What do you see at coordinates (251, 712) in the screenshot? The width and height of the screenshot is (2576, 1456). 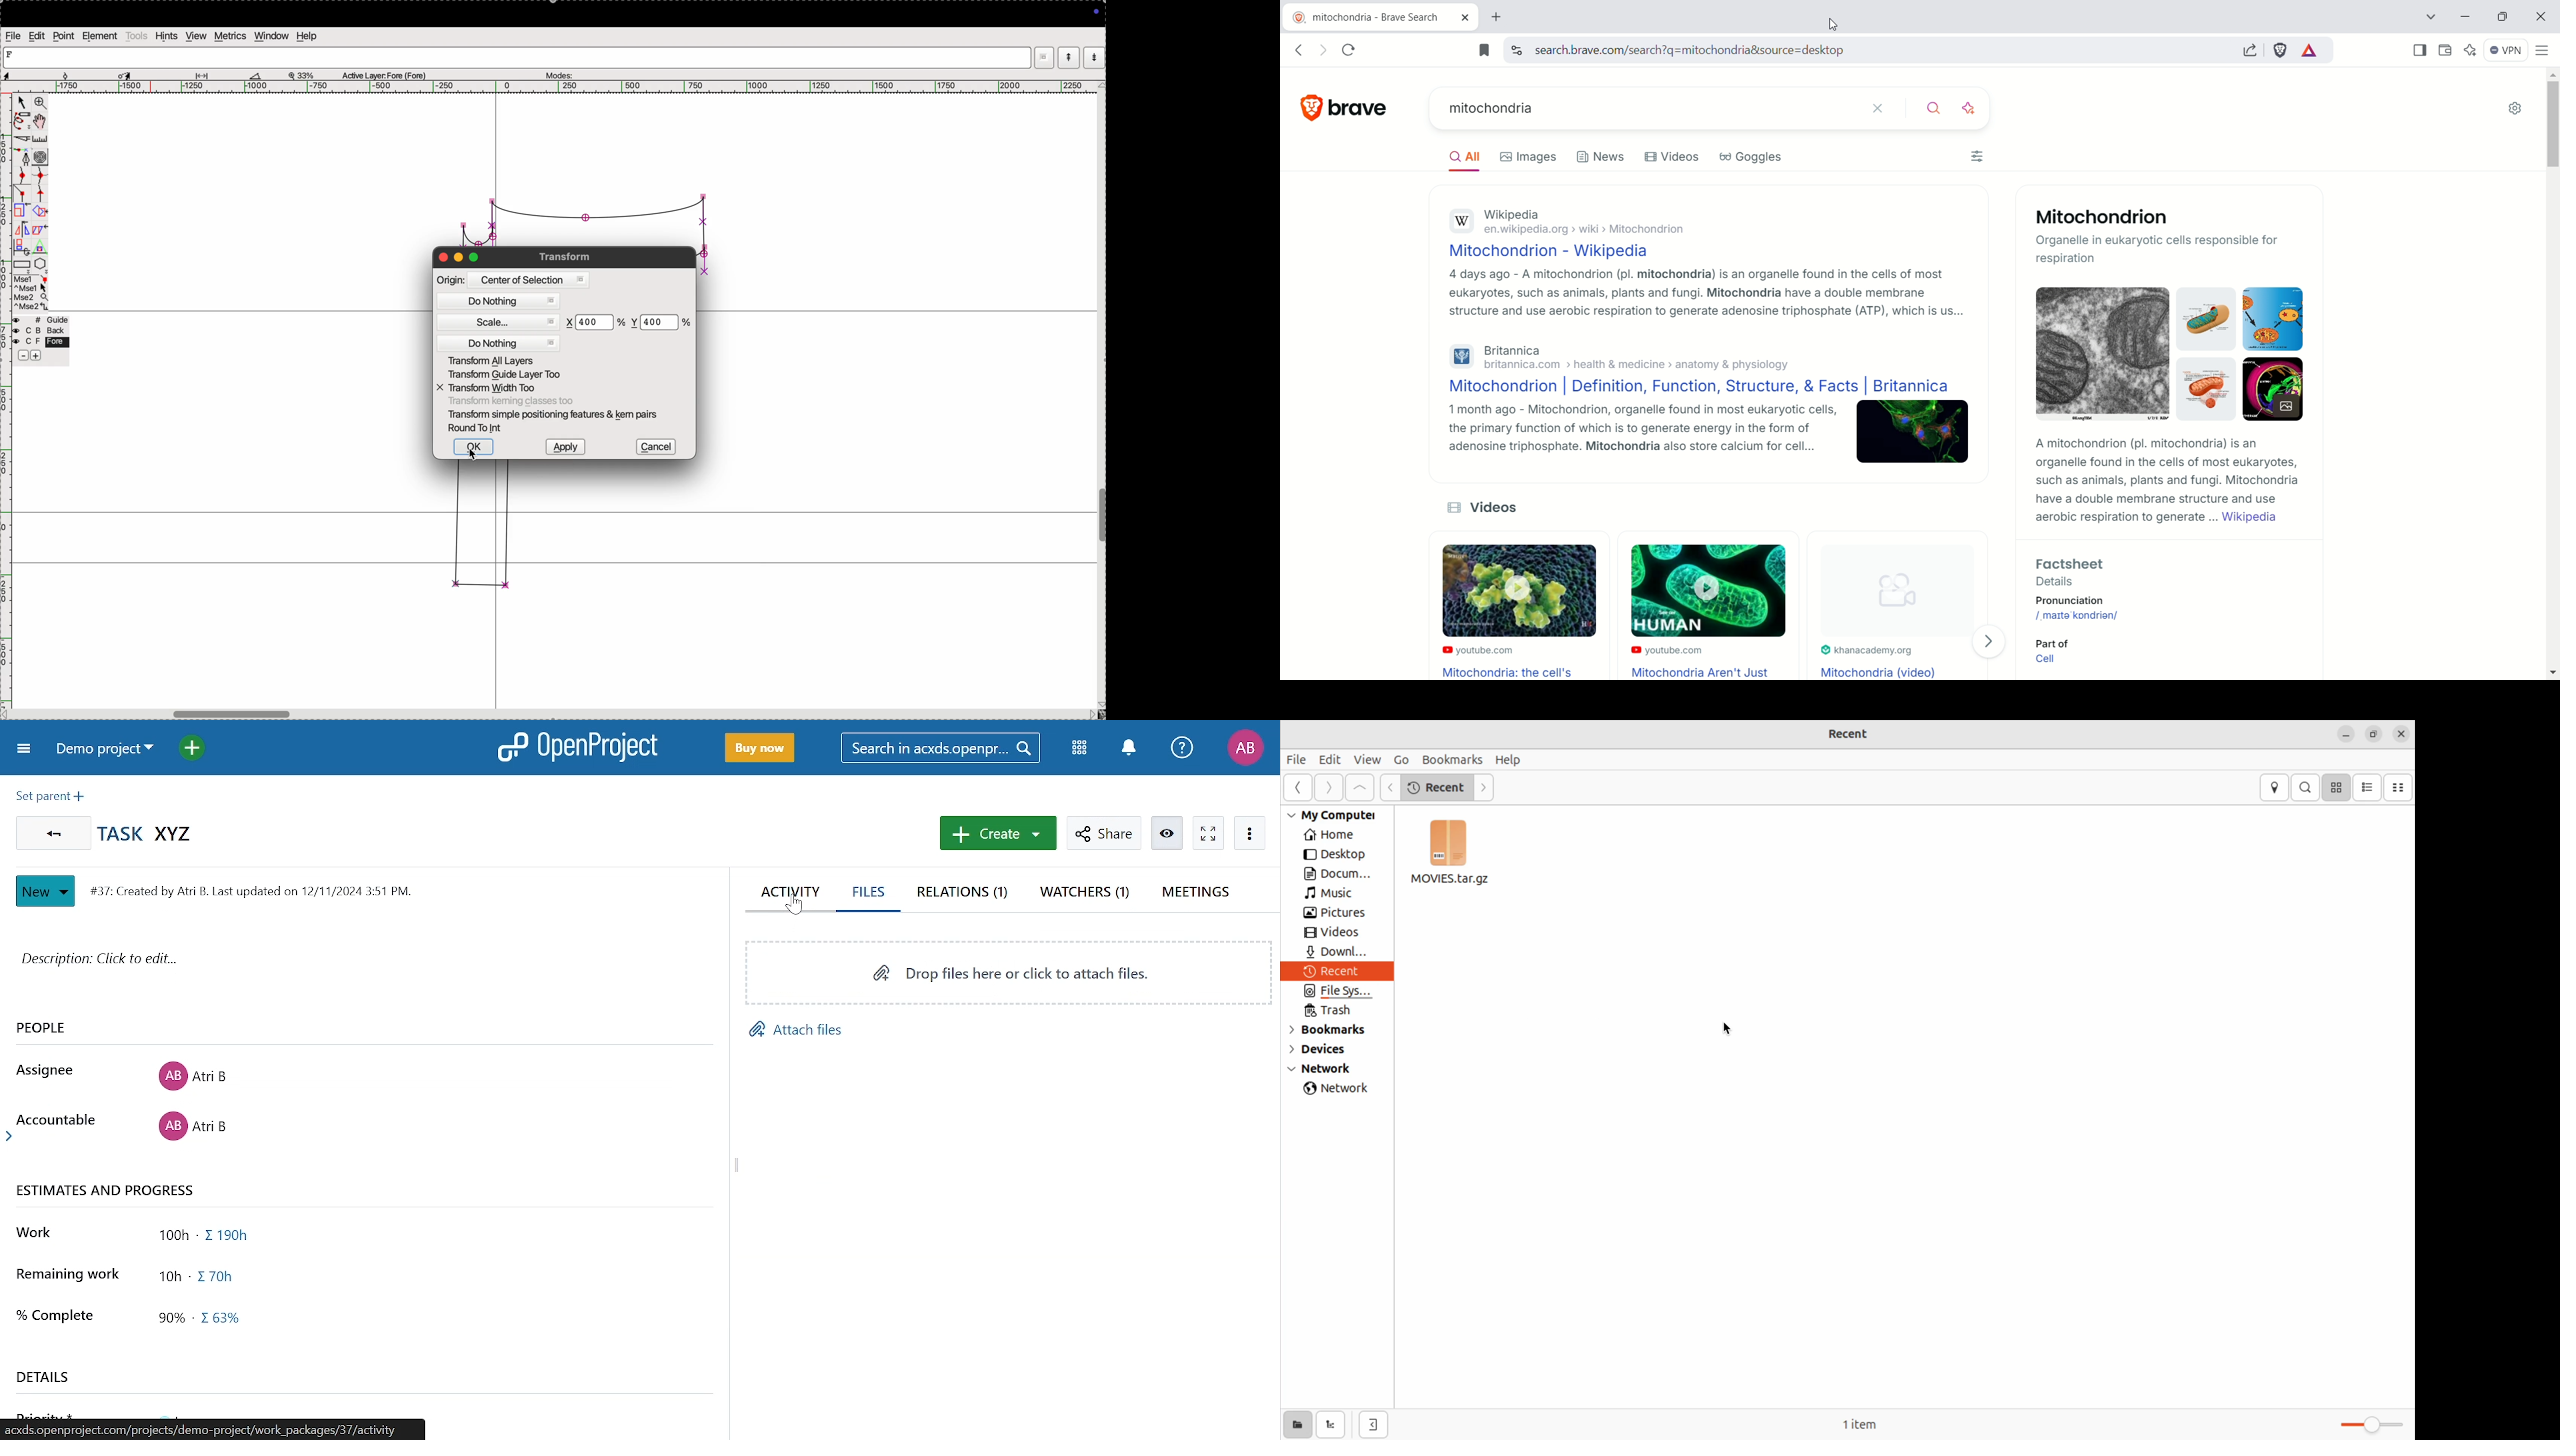 I see `toogle` at bounding box center [251, 712].